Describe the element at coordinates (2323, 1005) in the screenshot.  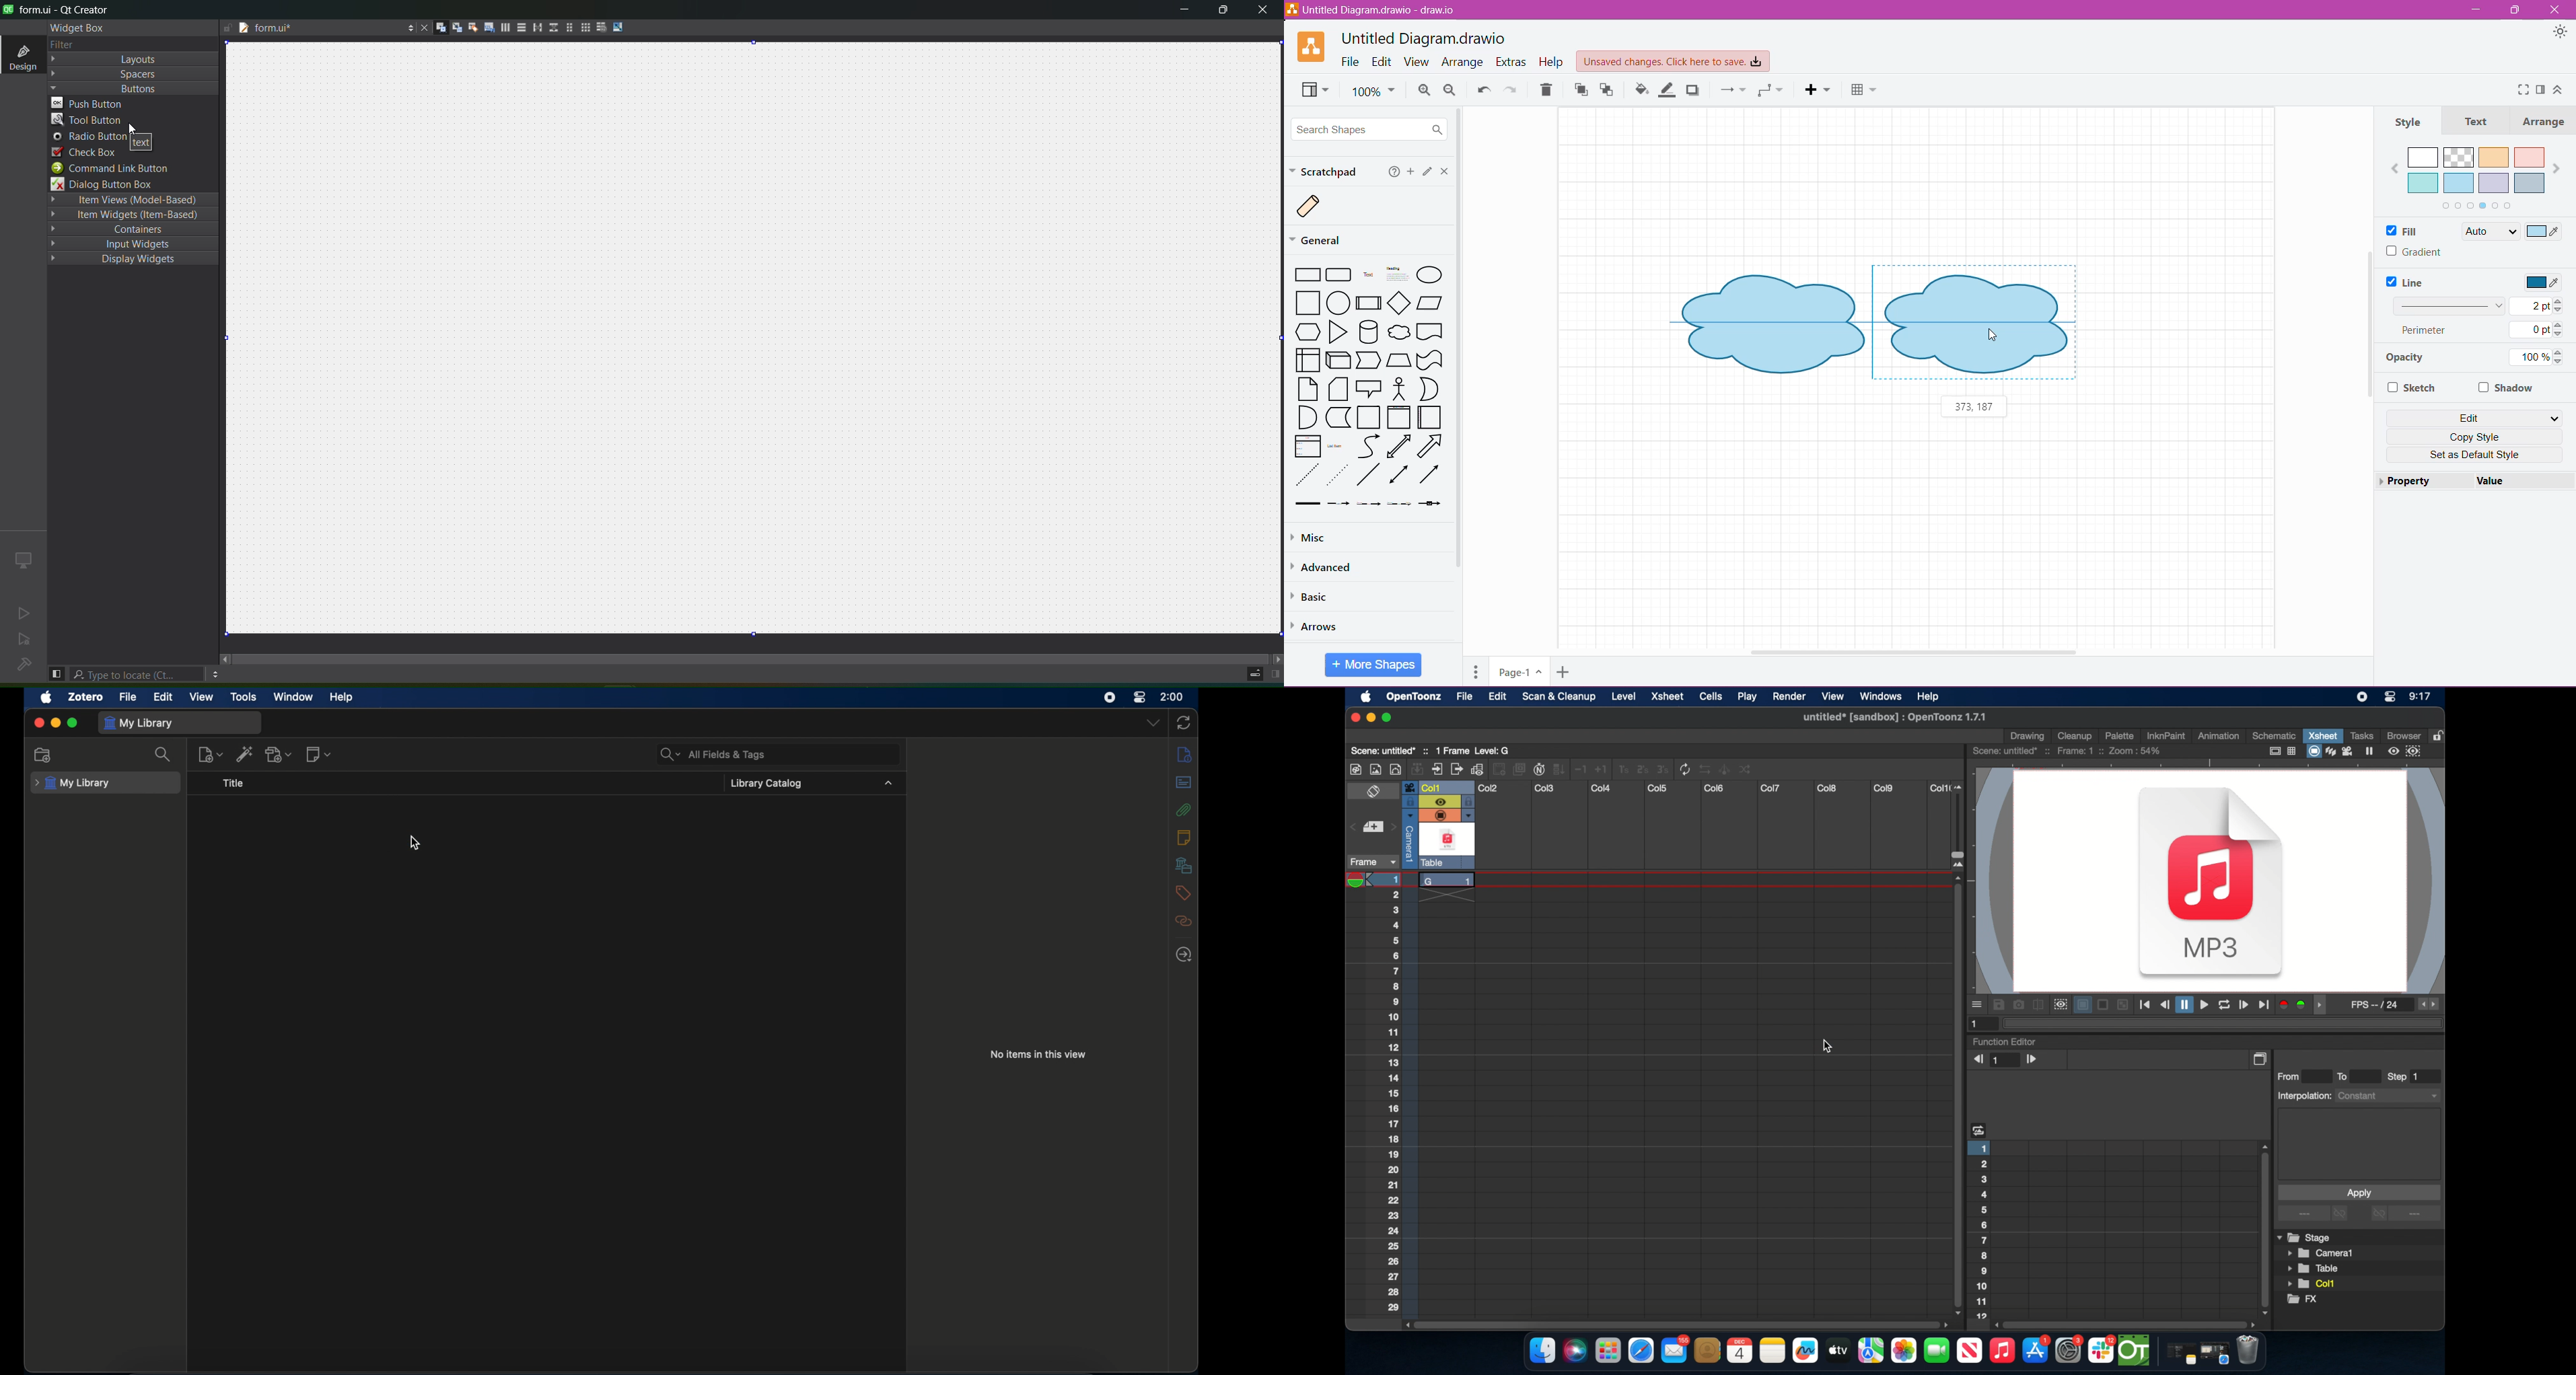
I see `drag handle` at that location.